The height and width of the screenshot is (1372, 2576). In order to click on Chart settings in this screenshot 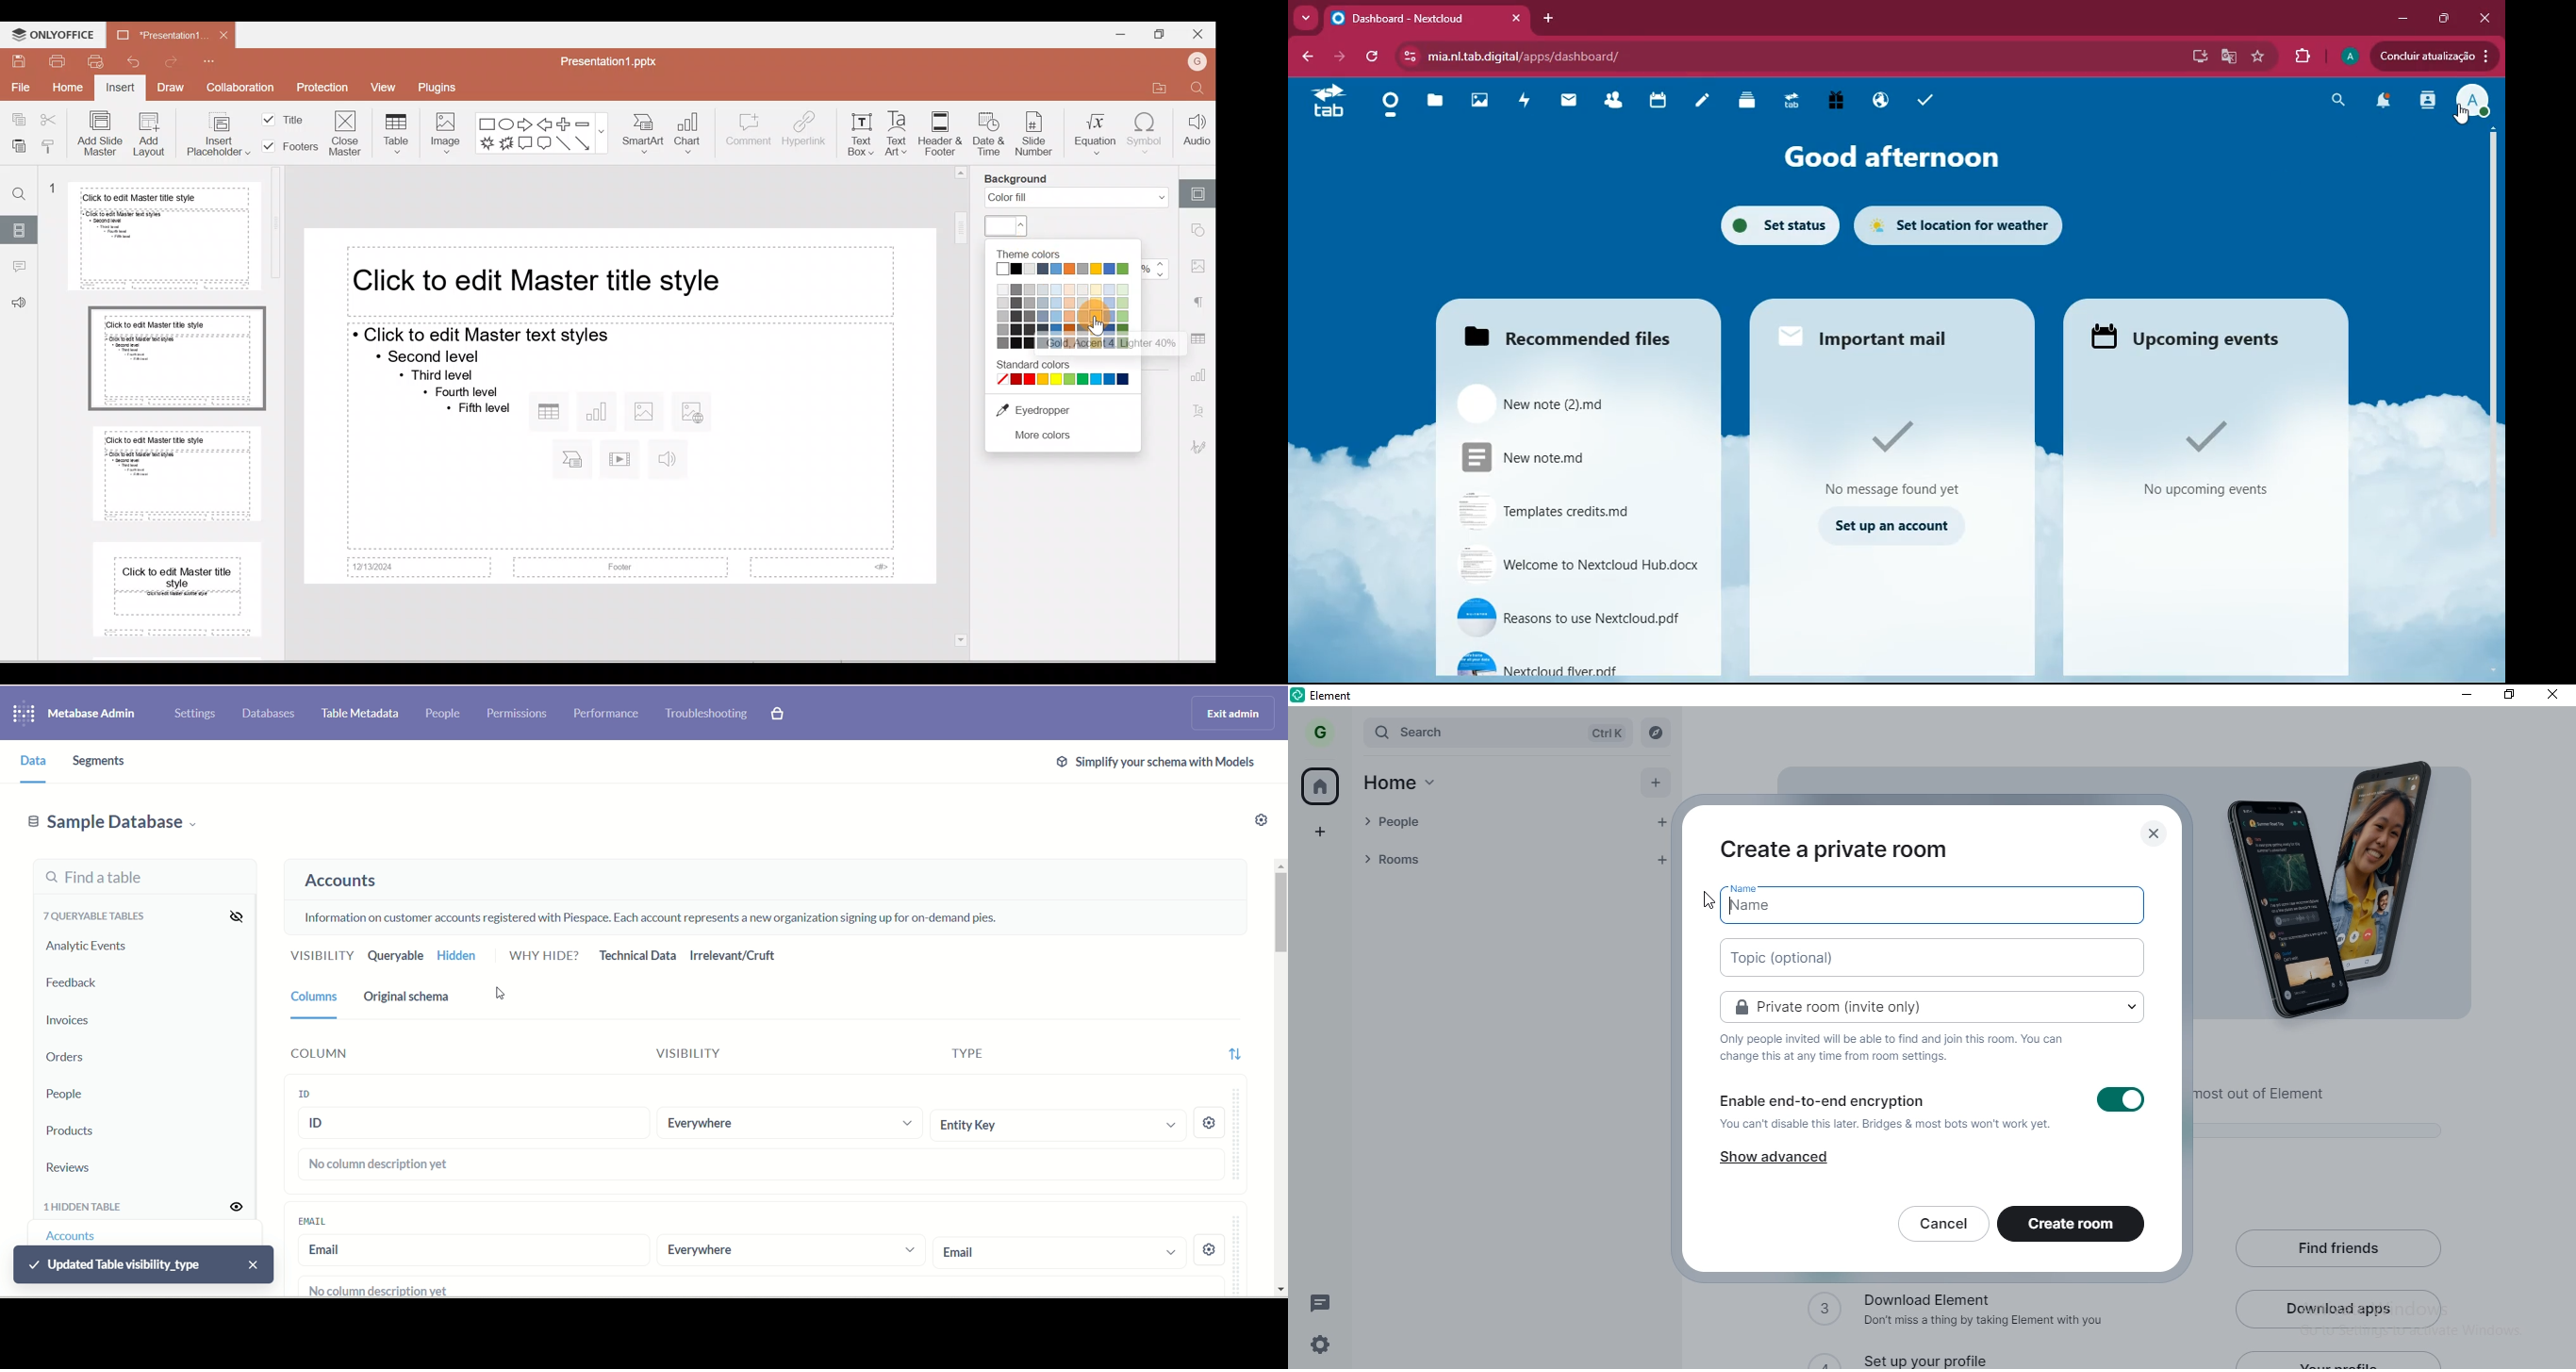, I will do `click(1201, 378)`.